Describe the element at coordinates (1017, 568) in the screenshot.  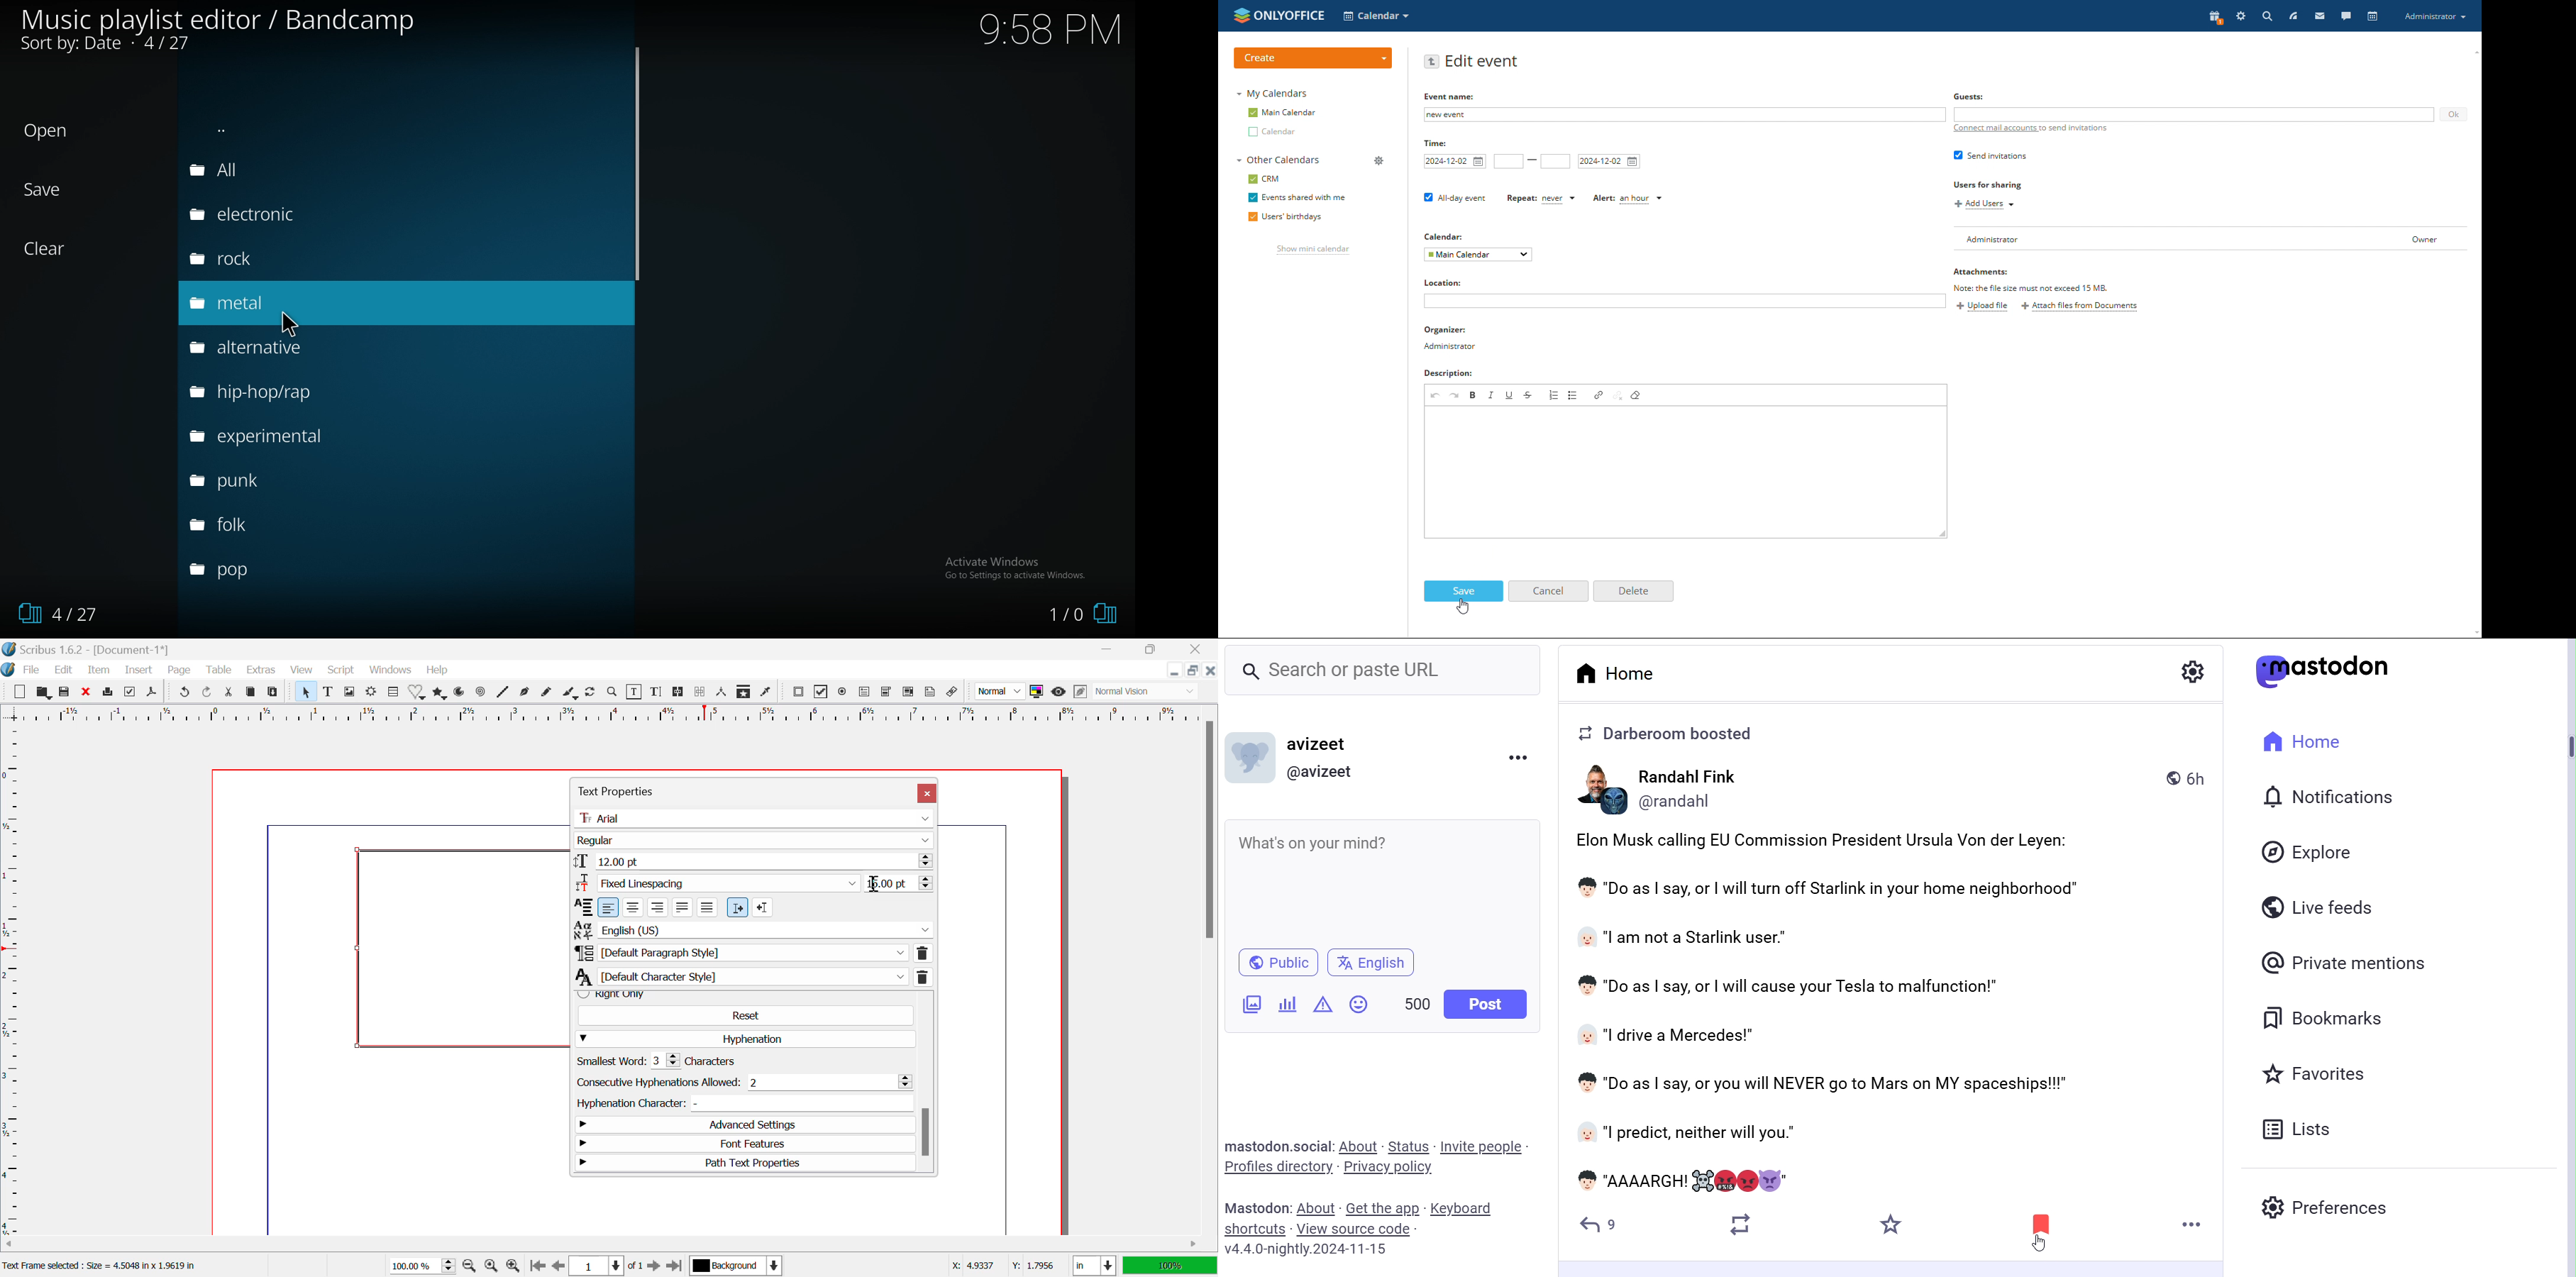
I see `Activate Windows, Go to settings to activate windows` at that location.